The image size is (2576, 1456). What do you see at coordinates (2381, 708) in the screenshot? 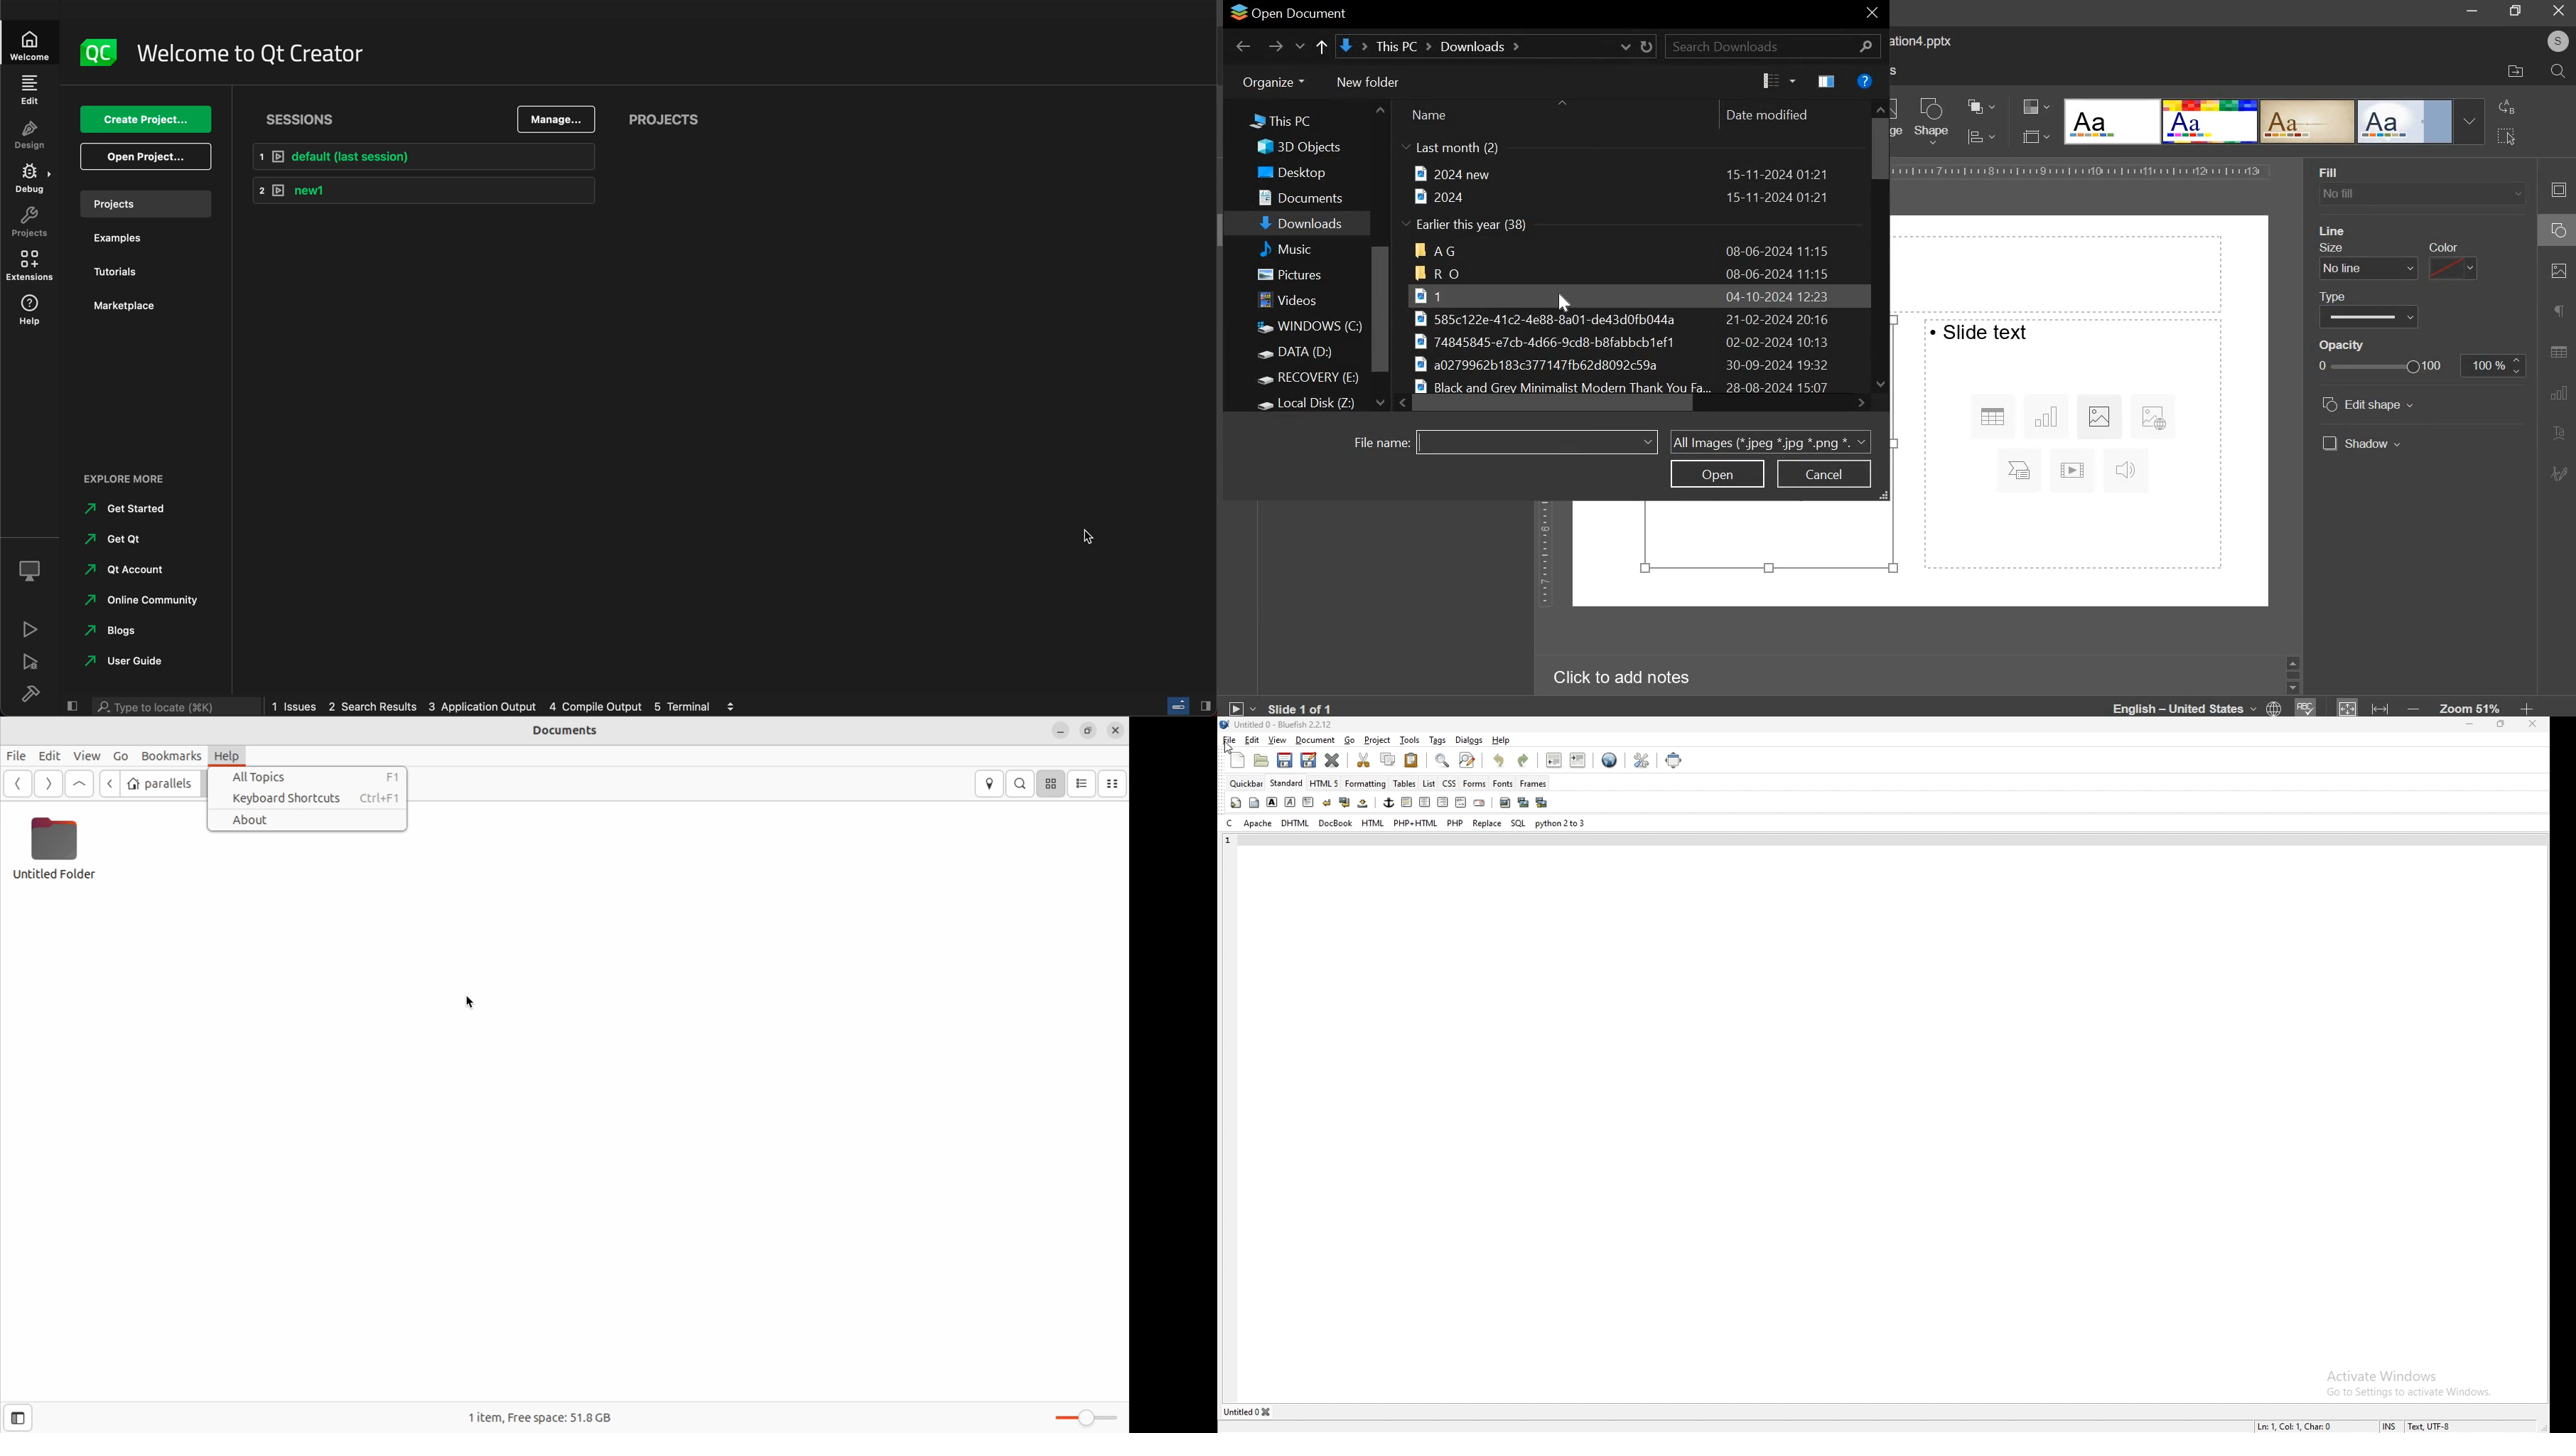
I see `fit to width` at bounding box center [2381, 708].